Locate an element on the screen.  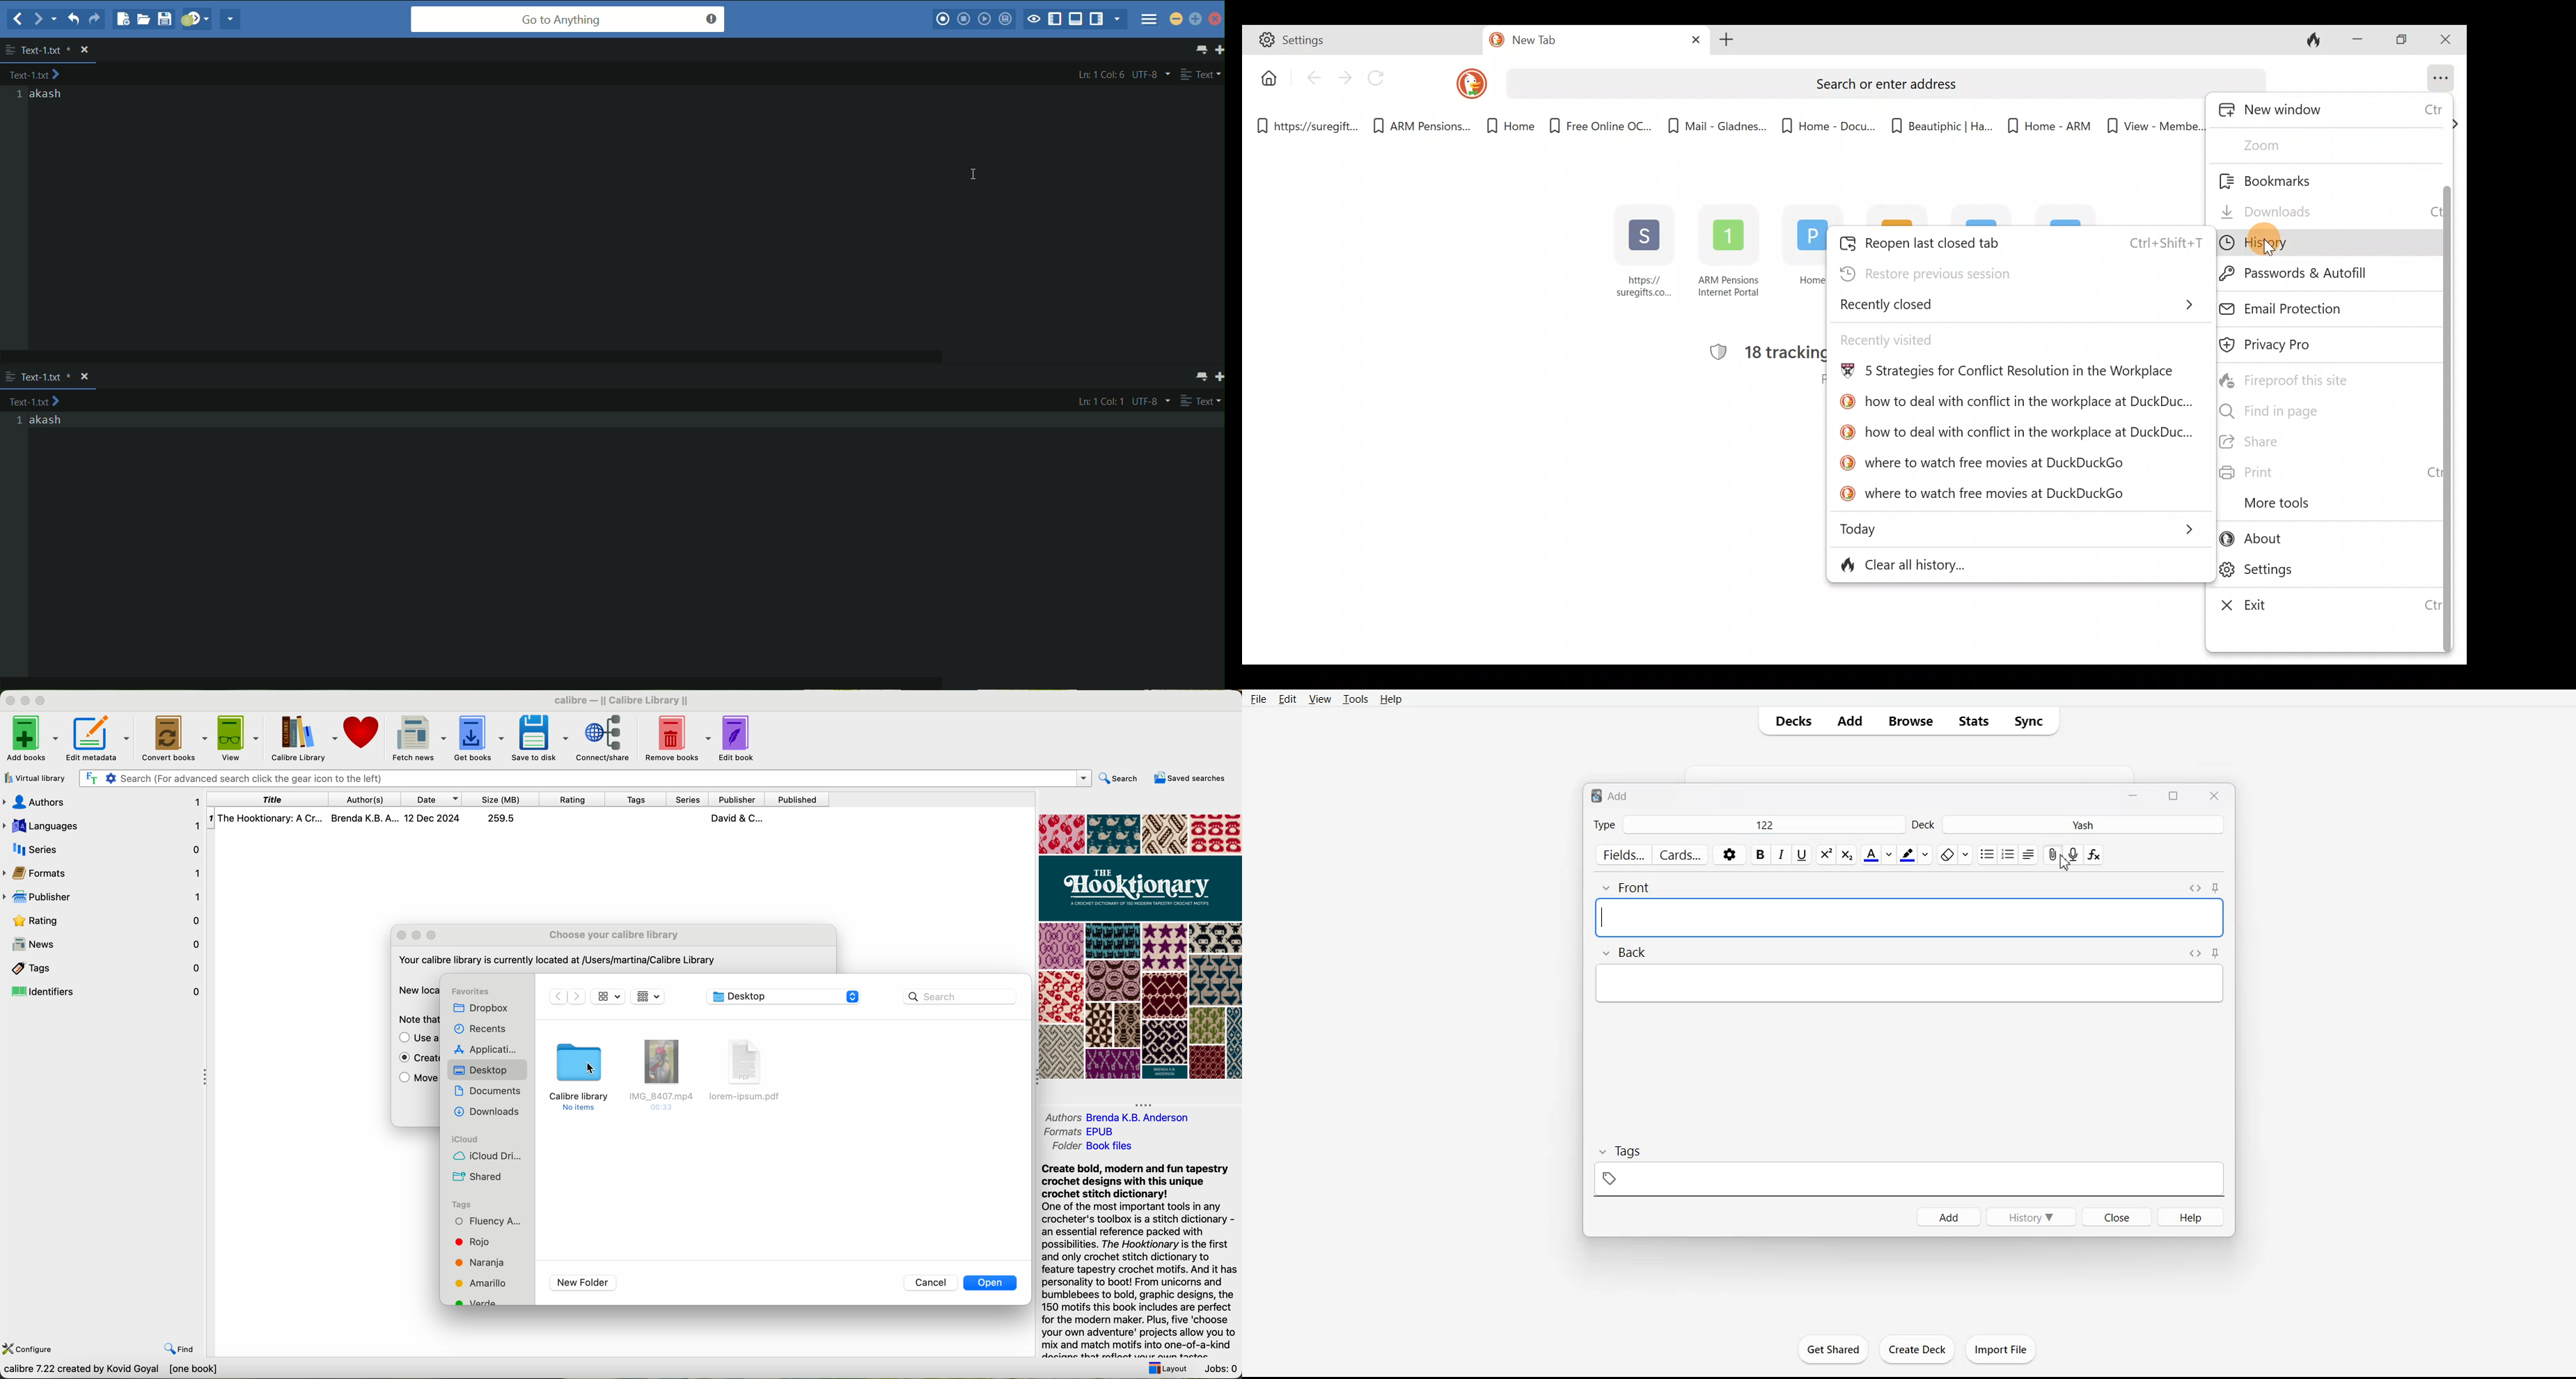
Close is located at coordinates (2117, 1217).